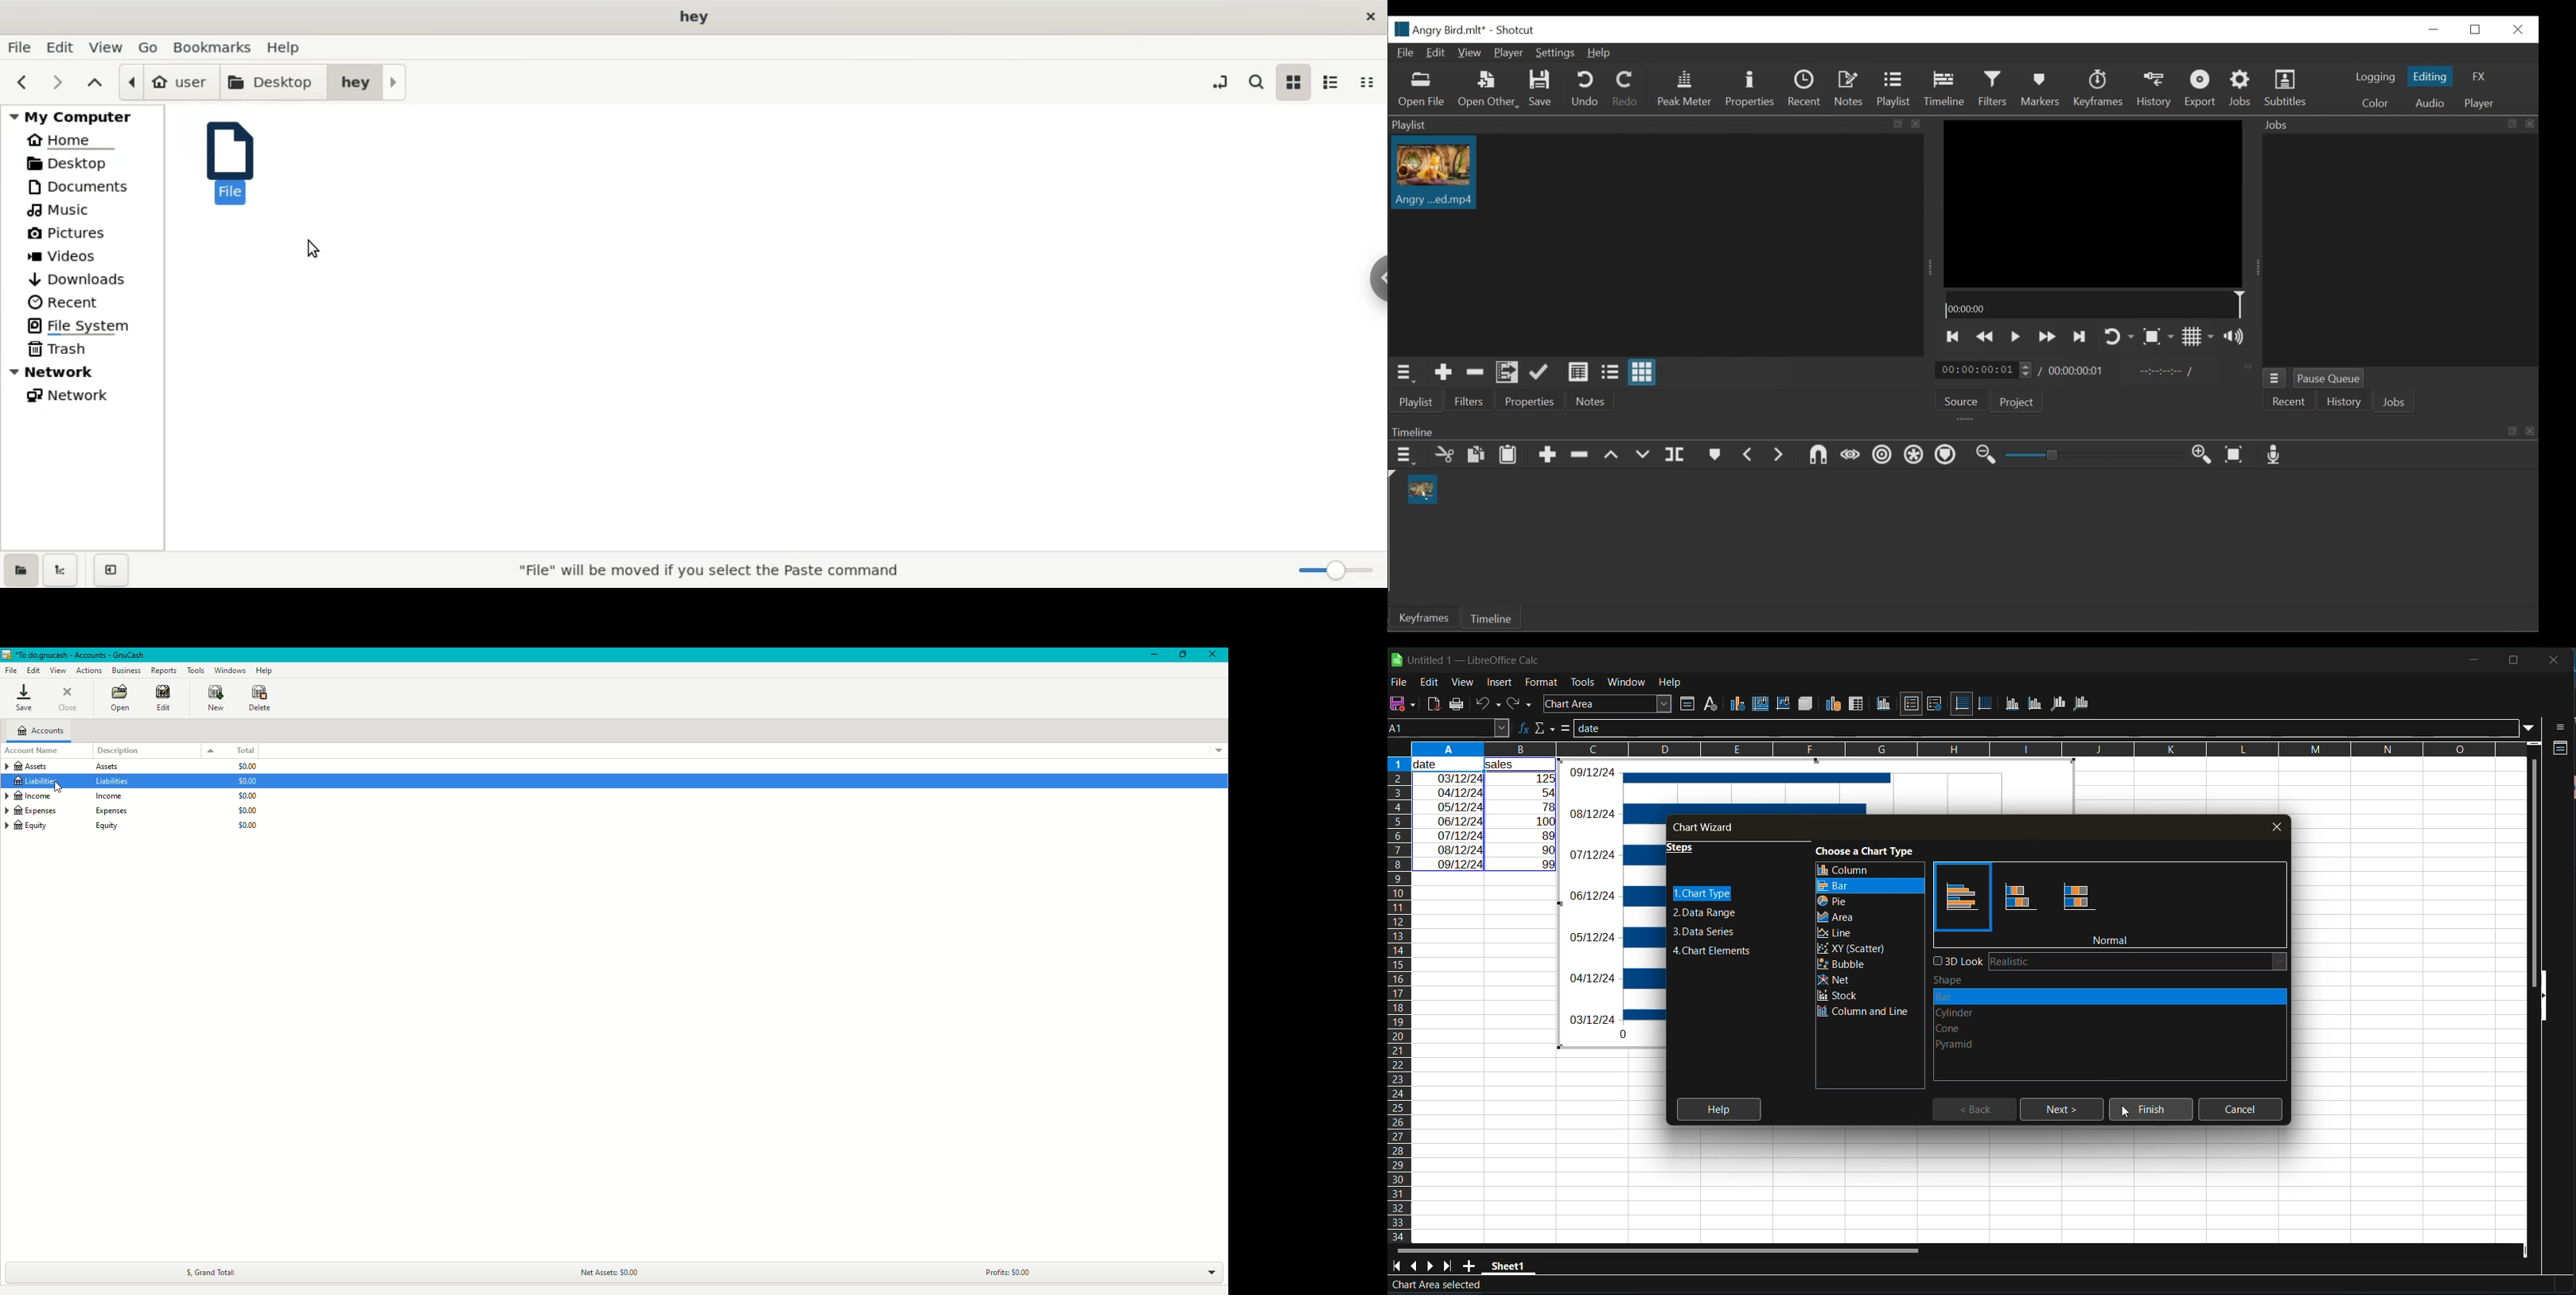 The height and width of the screenshot is (1316, 2576). Describe the element at coordinates (2097, 306) in the screenshot. I see `Timeline` at that location.